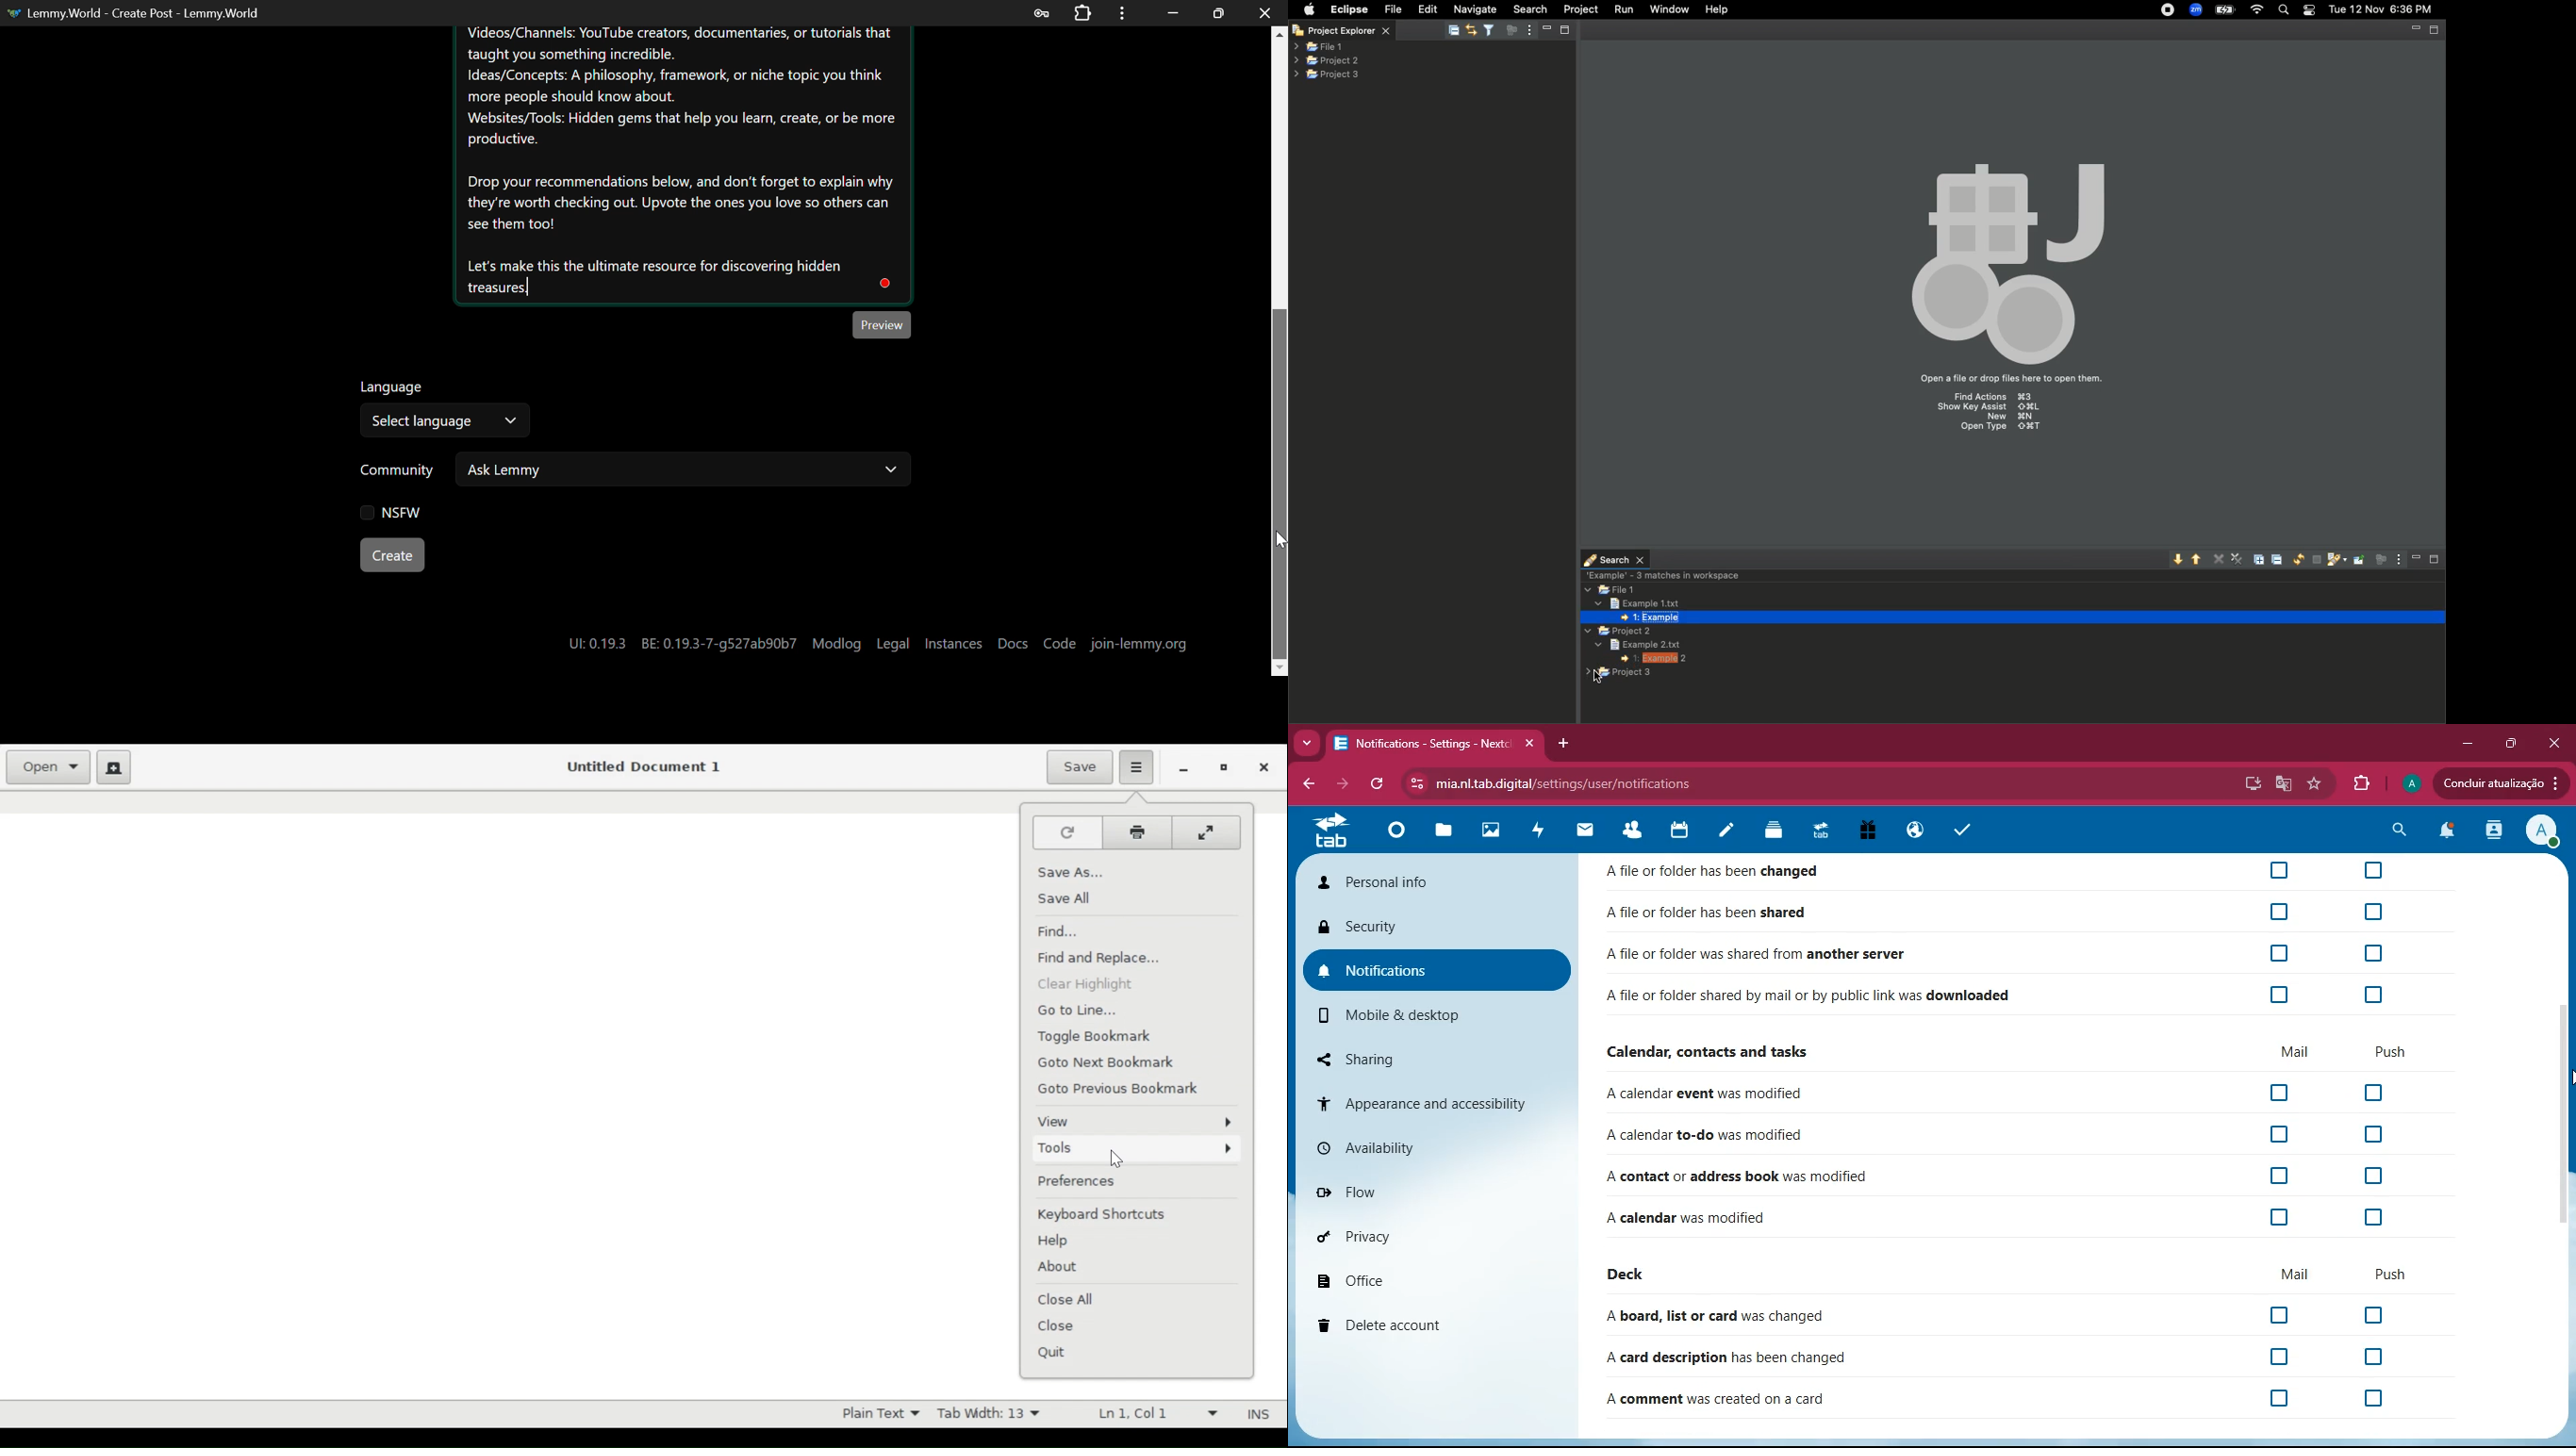  What do you see at coordinates (1870, 831) in the screenshot?
I see `gift` at bounding box center [1870, 831].